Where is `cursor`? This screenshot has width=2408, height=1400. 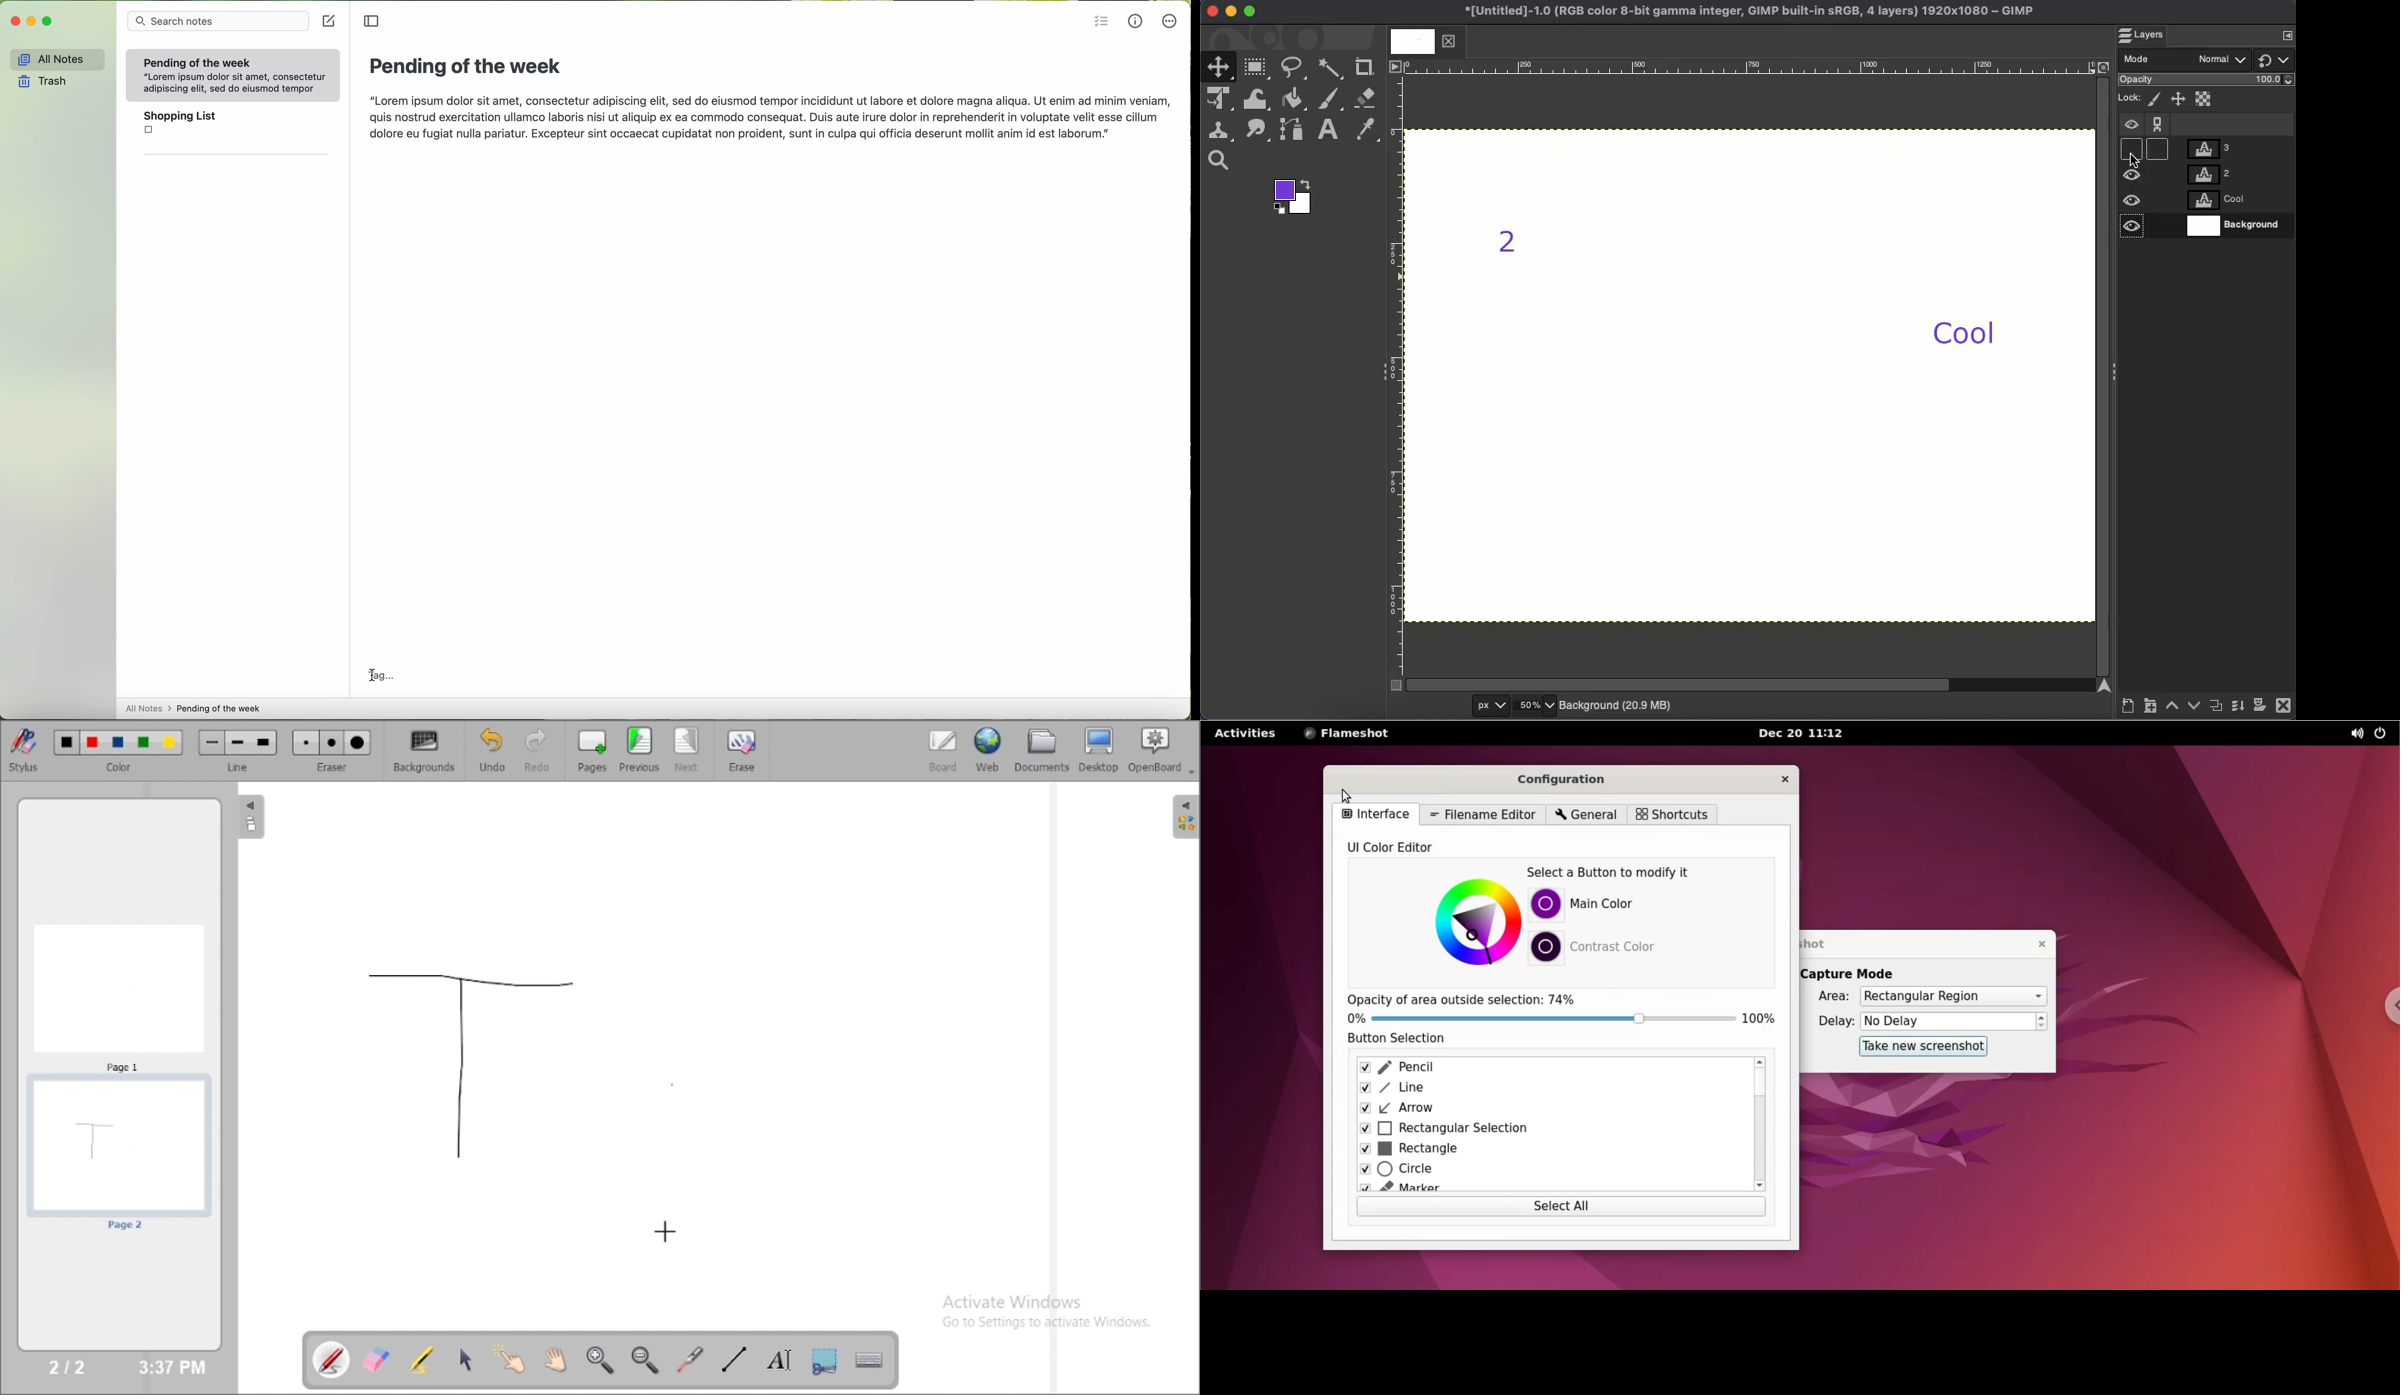 cursor is located at coordinates (373, 675).